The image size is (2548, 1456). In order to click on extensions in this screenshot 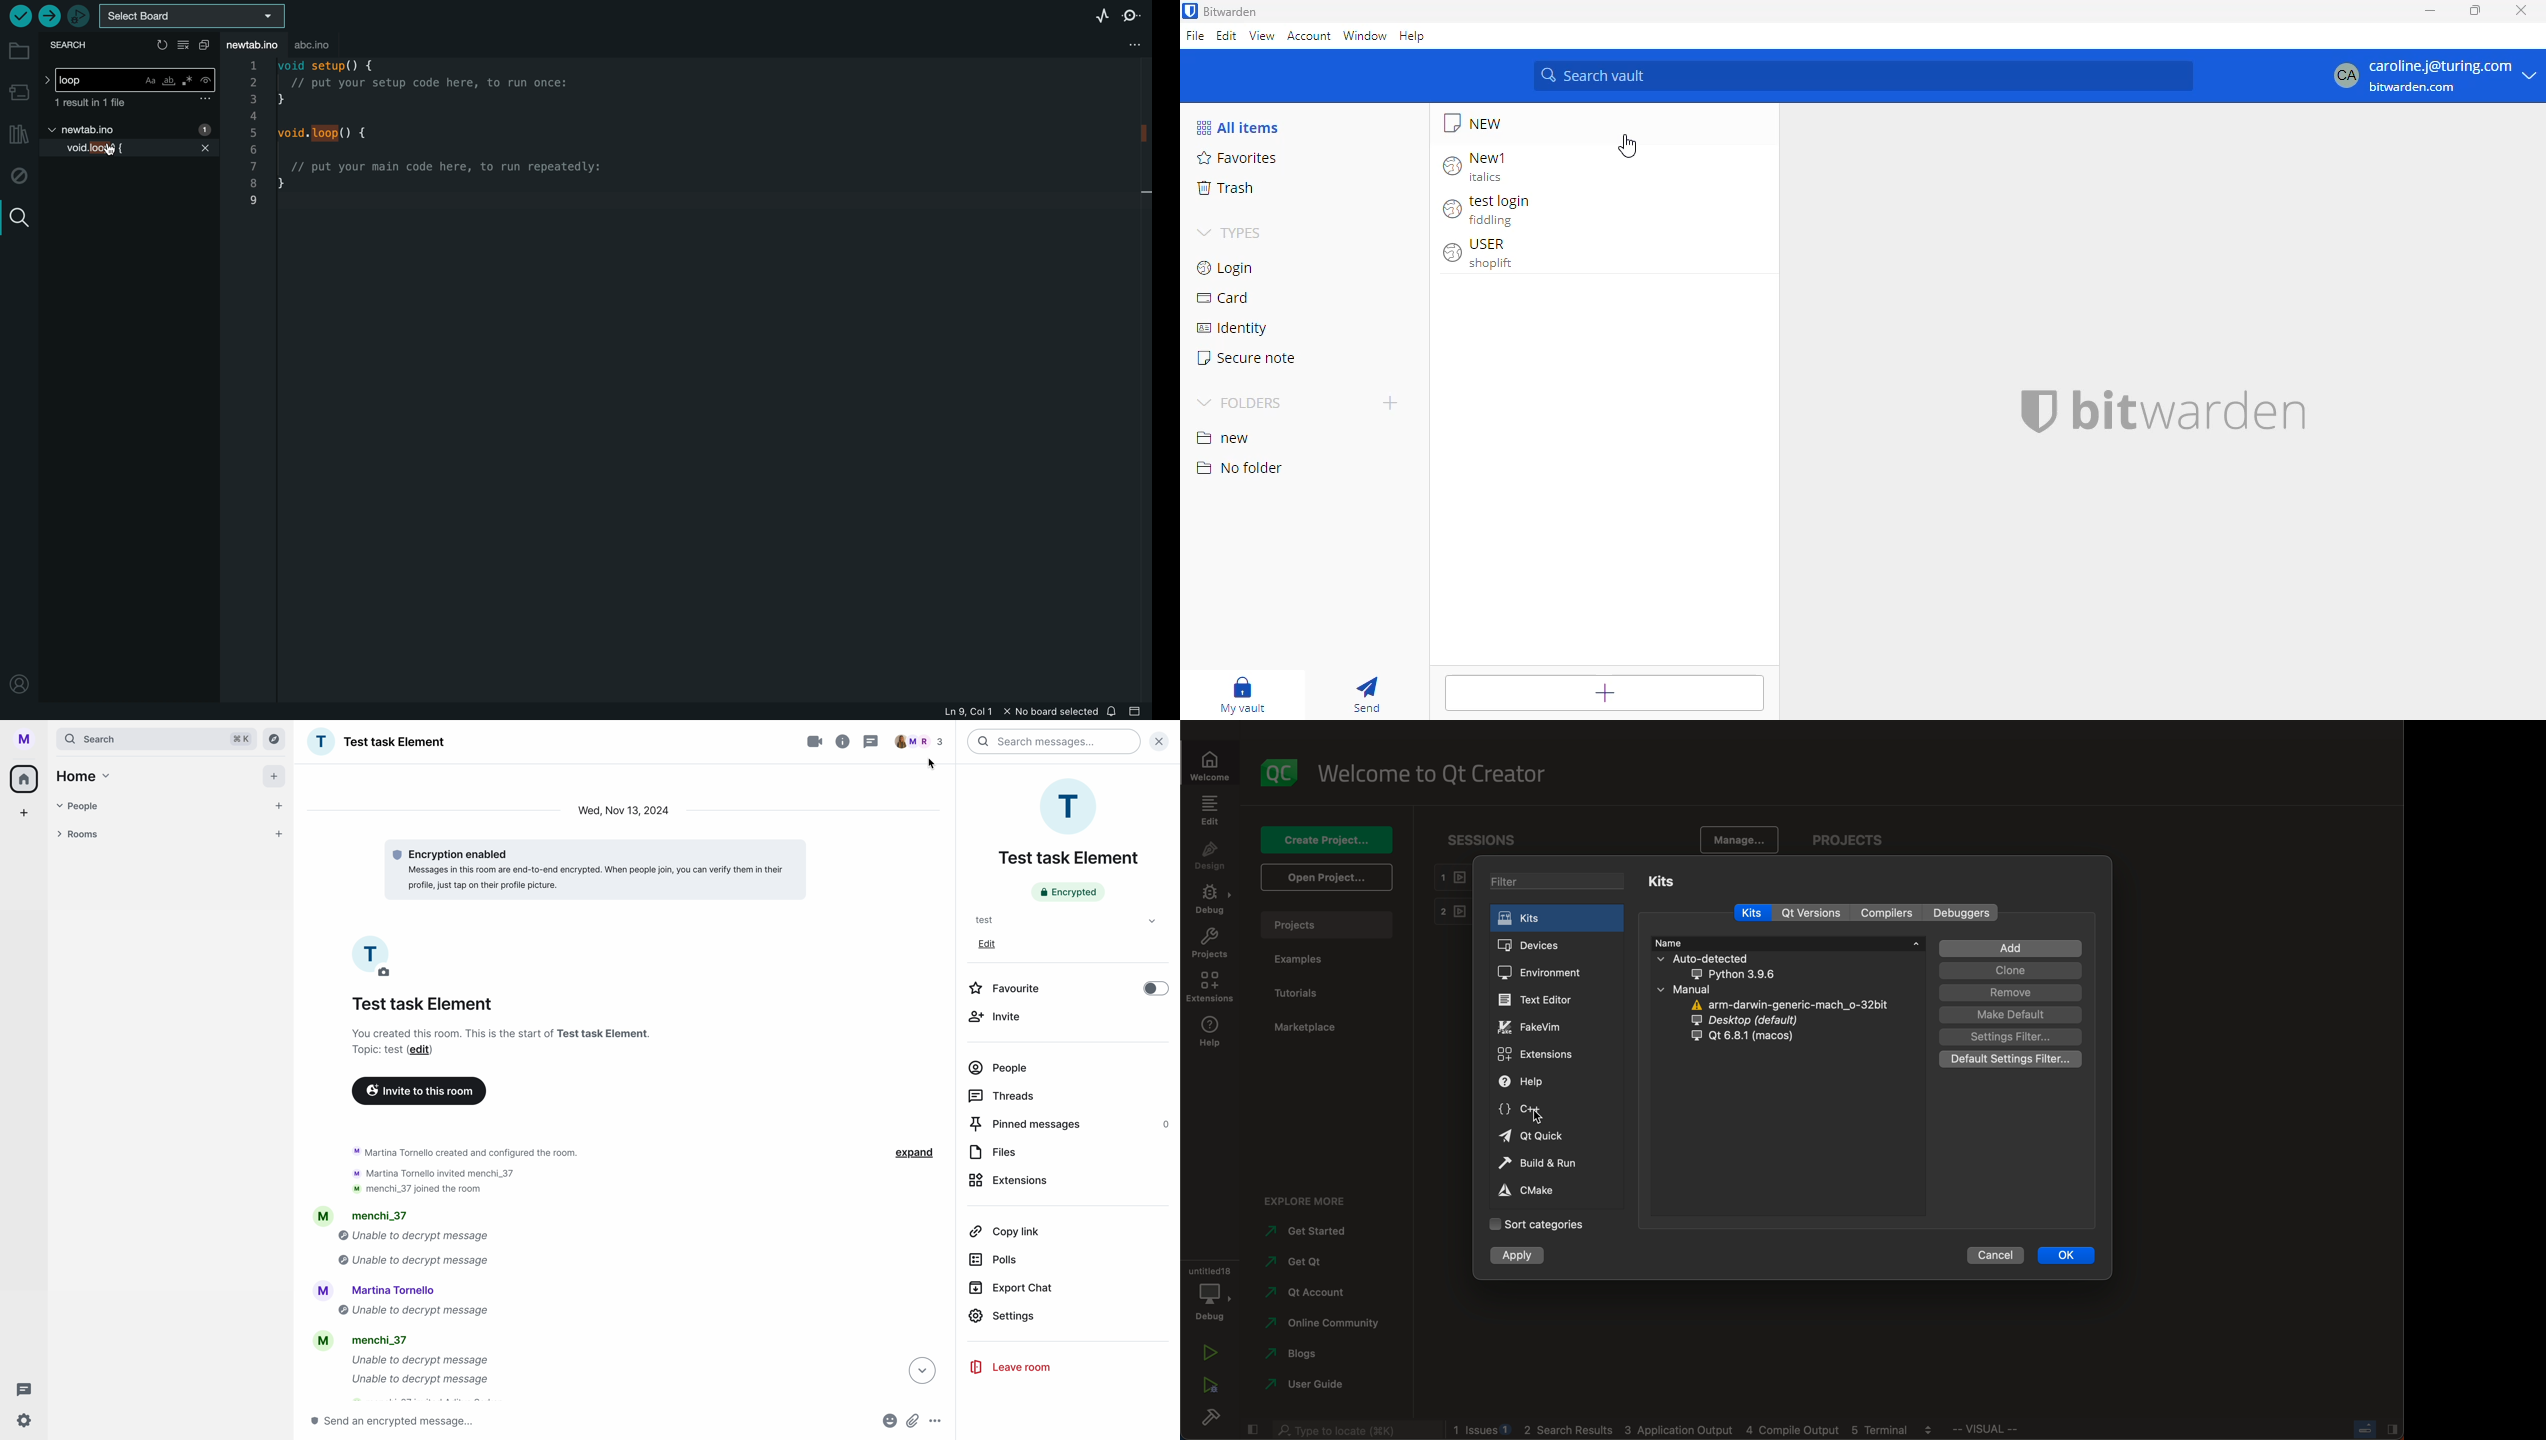, I will do `click(1010, 1182)`.